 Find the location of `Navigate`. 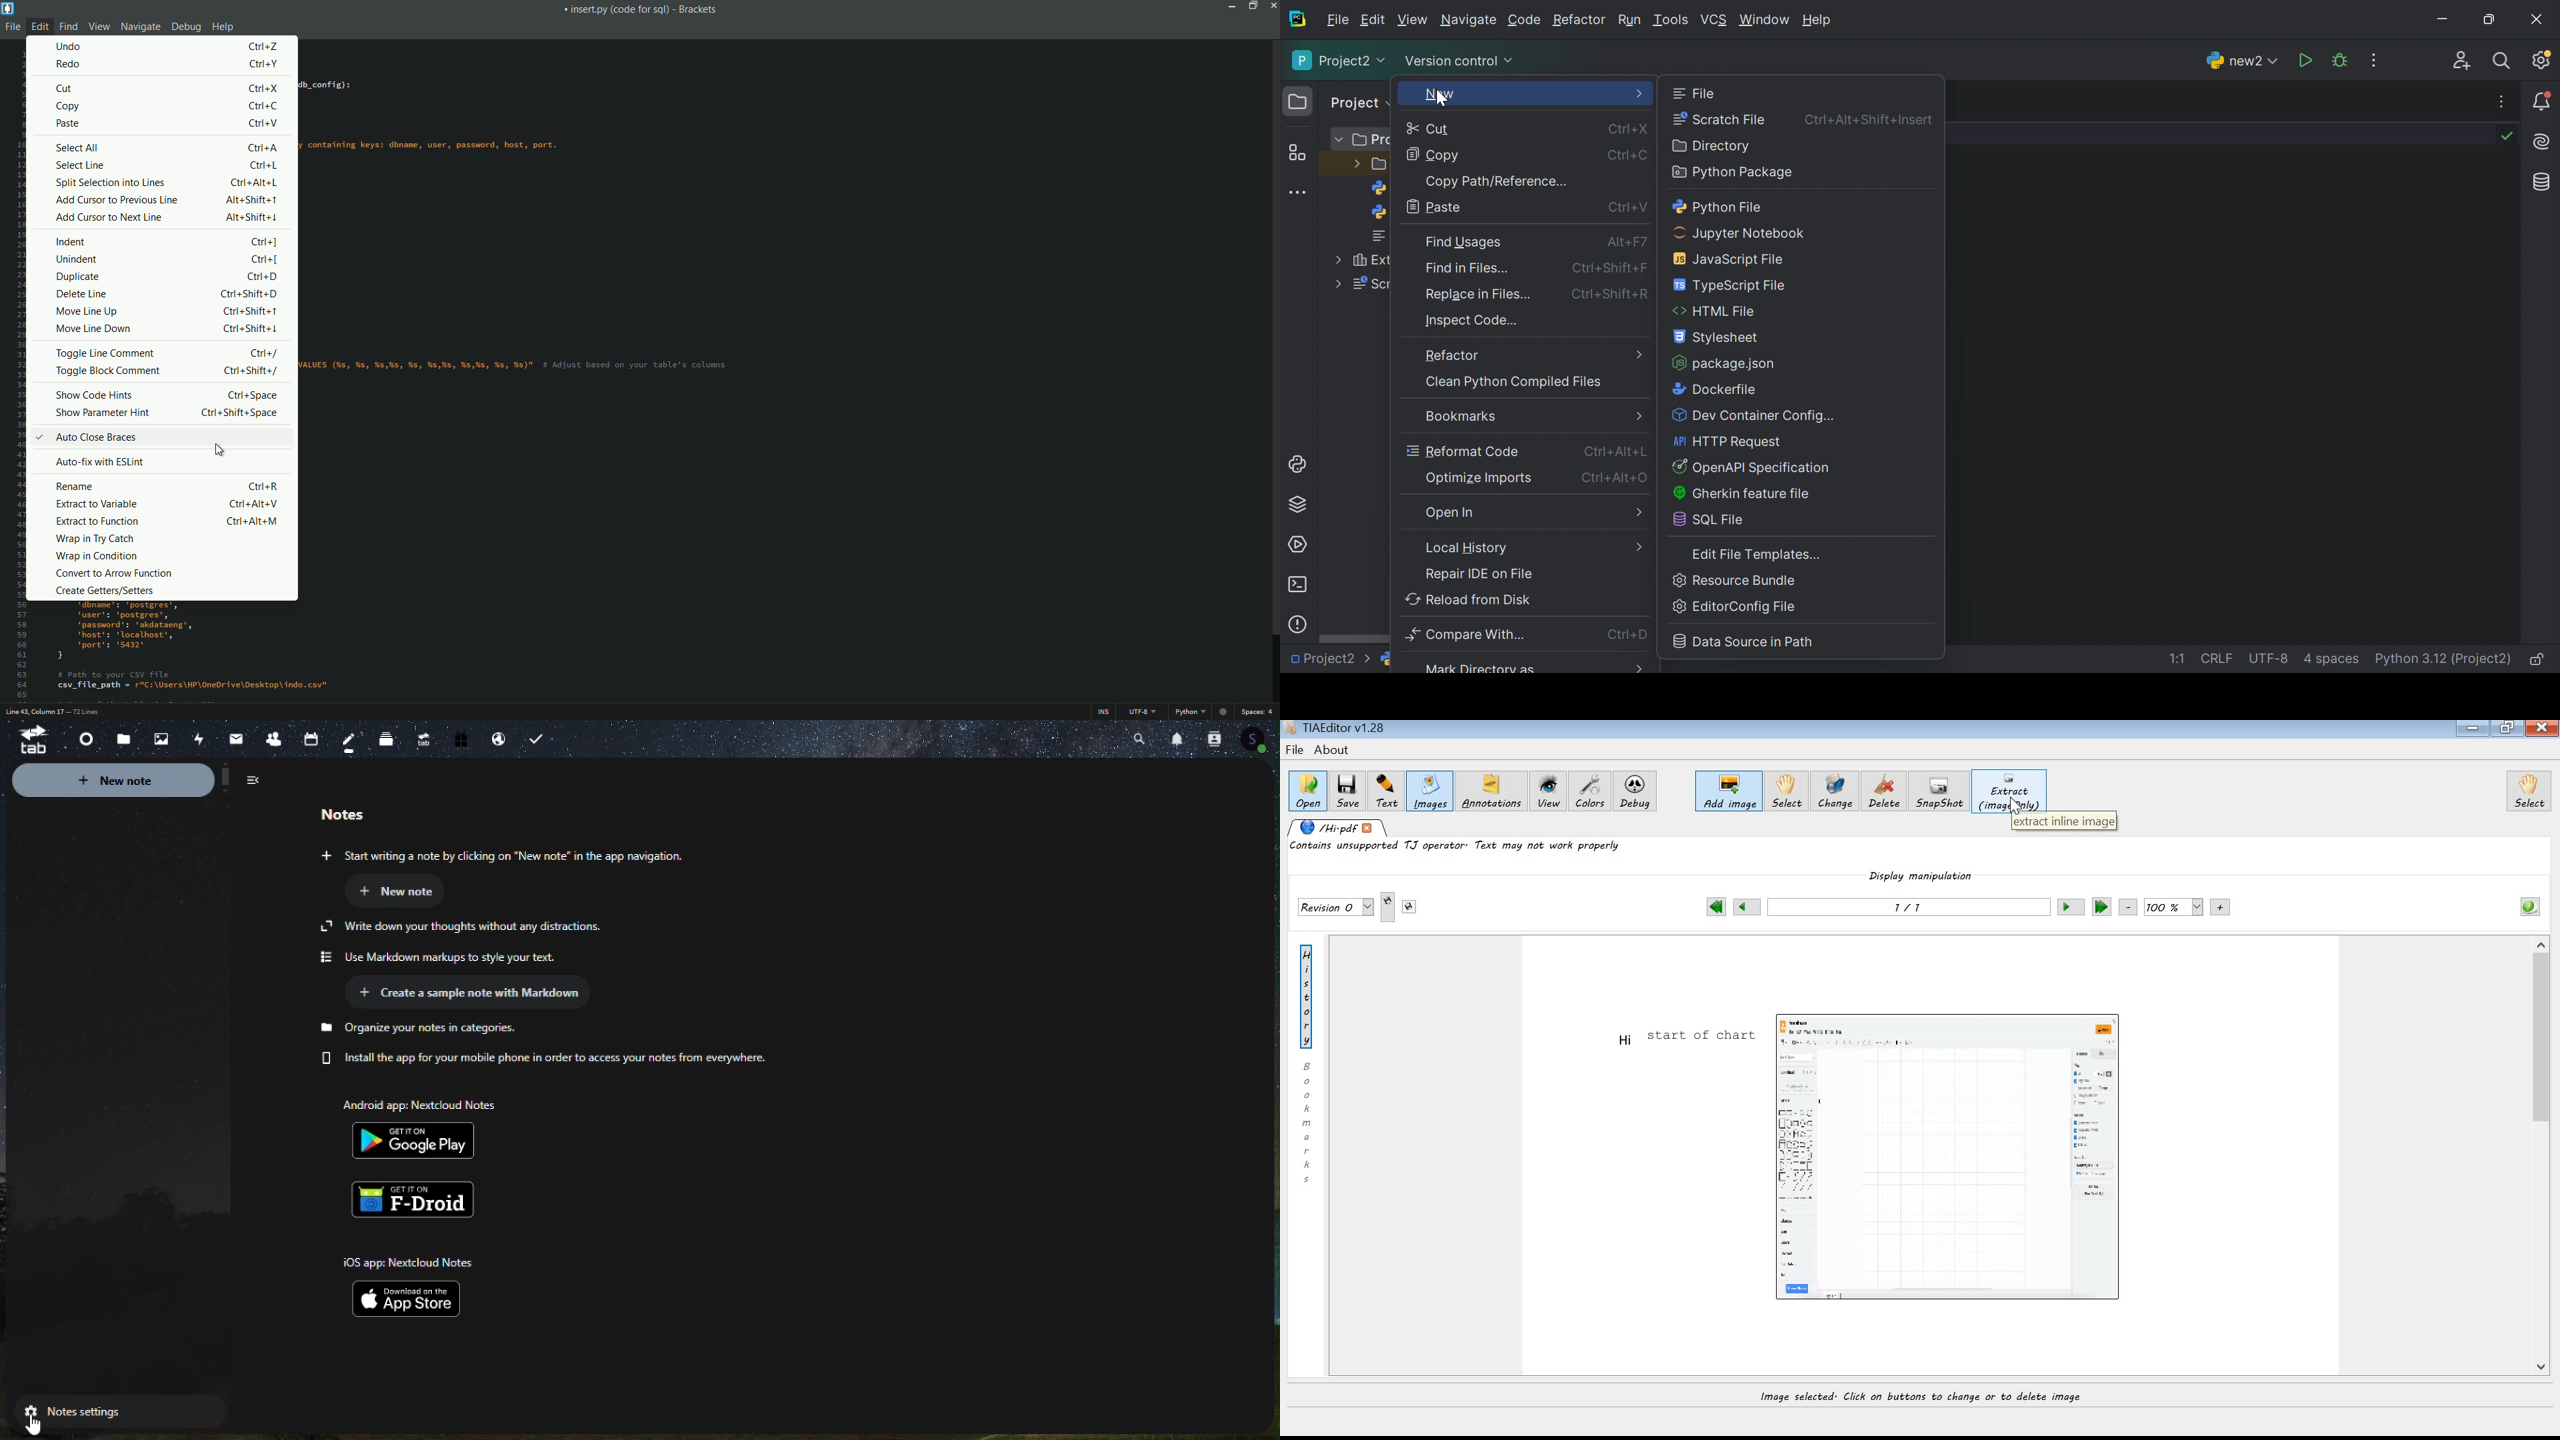

Navigate is located at coordinates (1470, 20).